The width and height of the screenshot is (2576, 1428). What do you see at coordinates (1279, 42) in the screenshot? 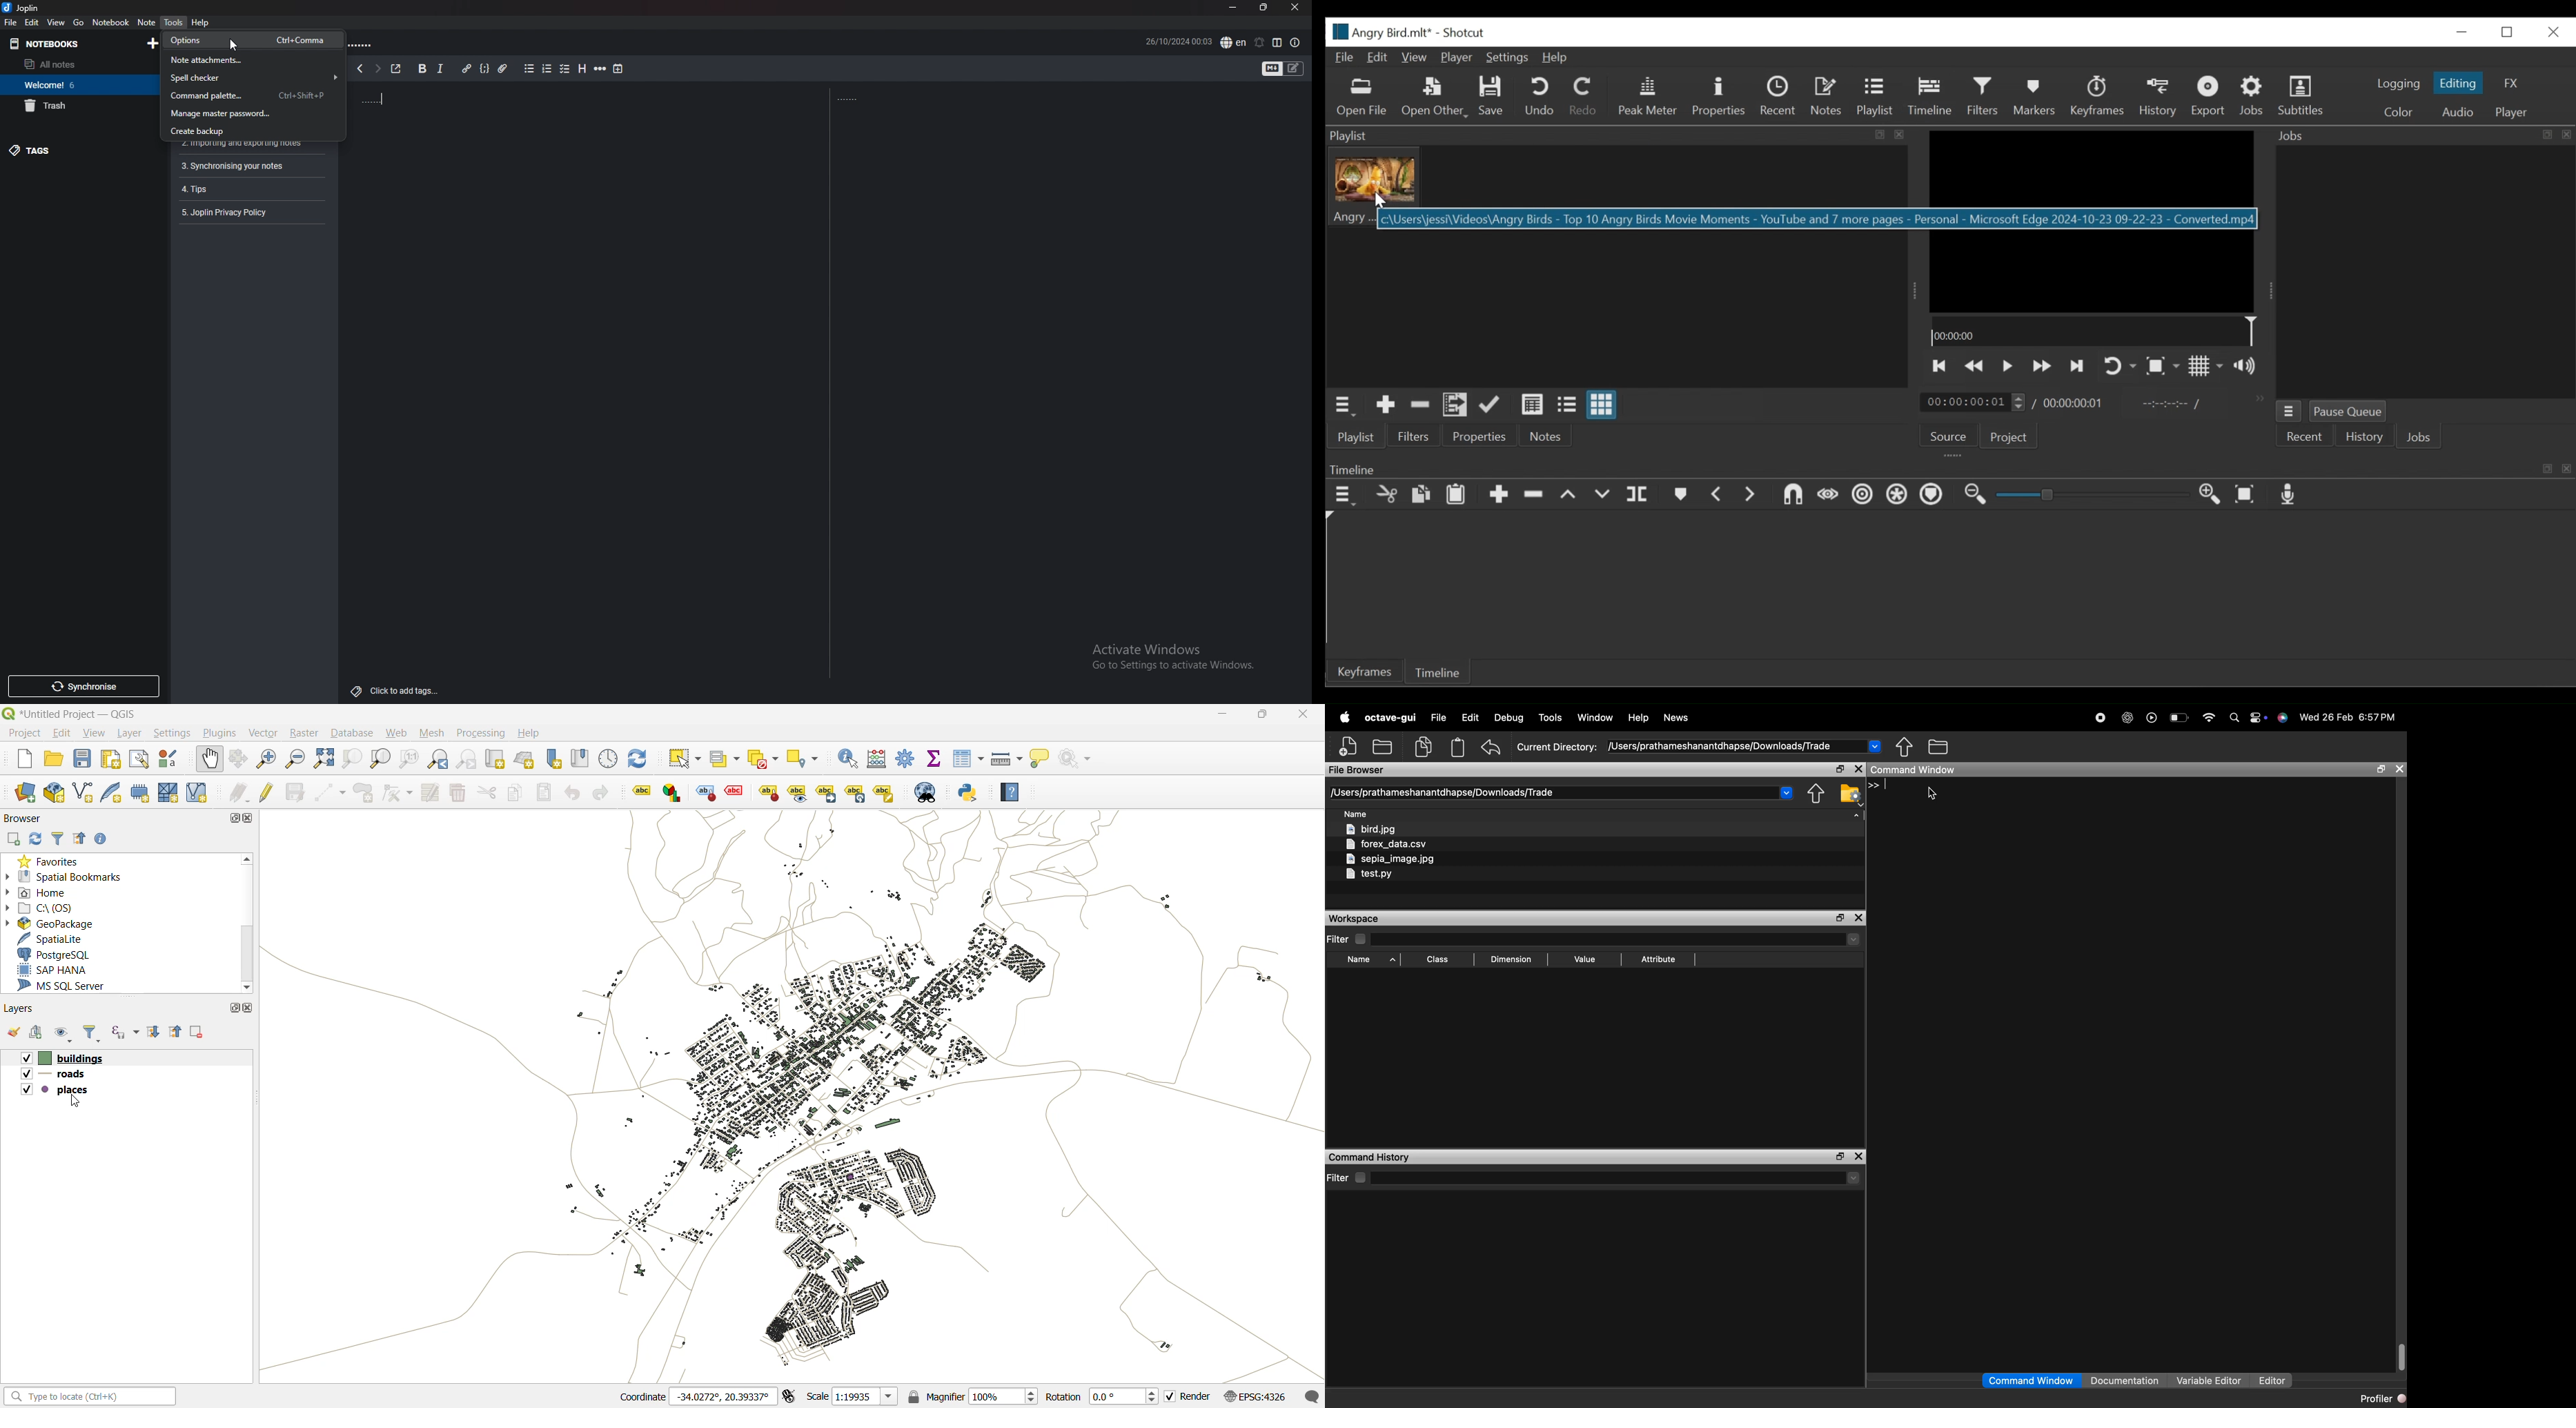
I see `toggle editor layout` at bounding box center [1279, 42].